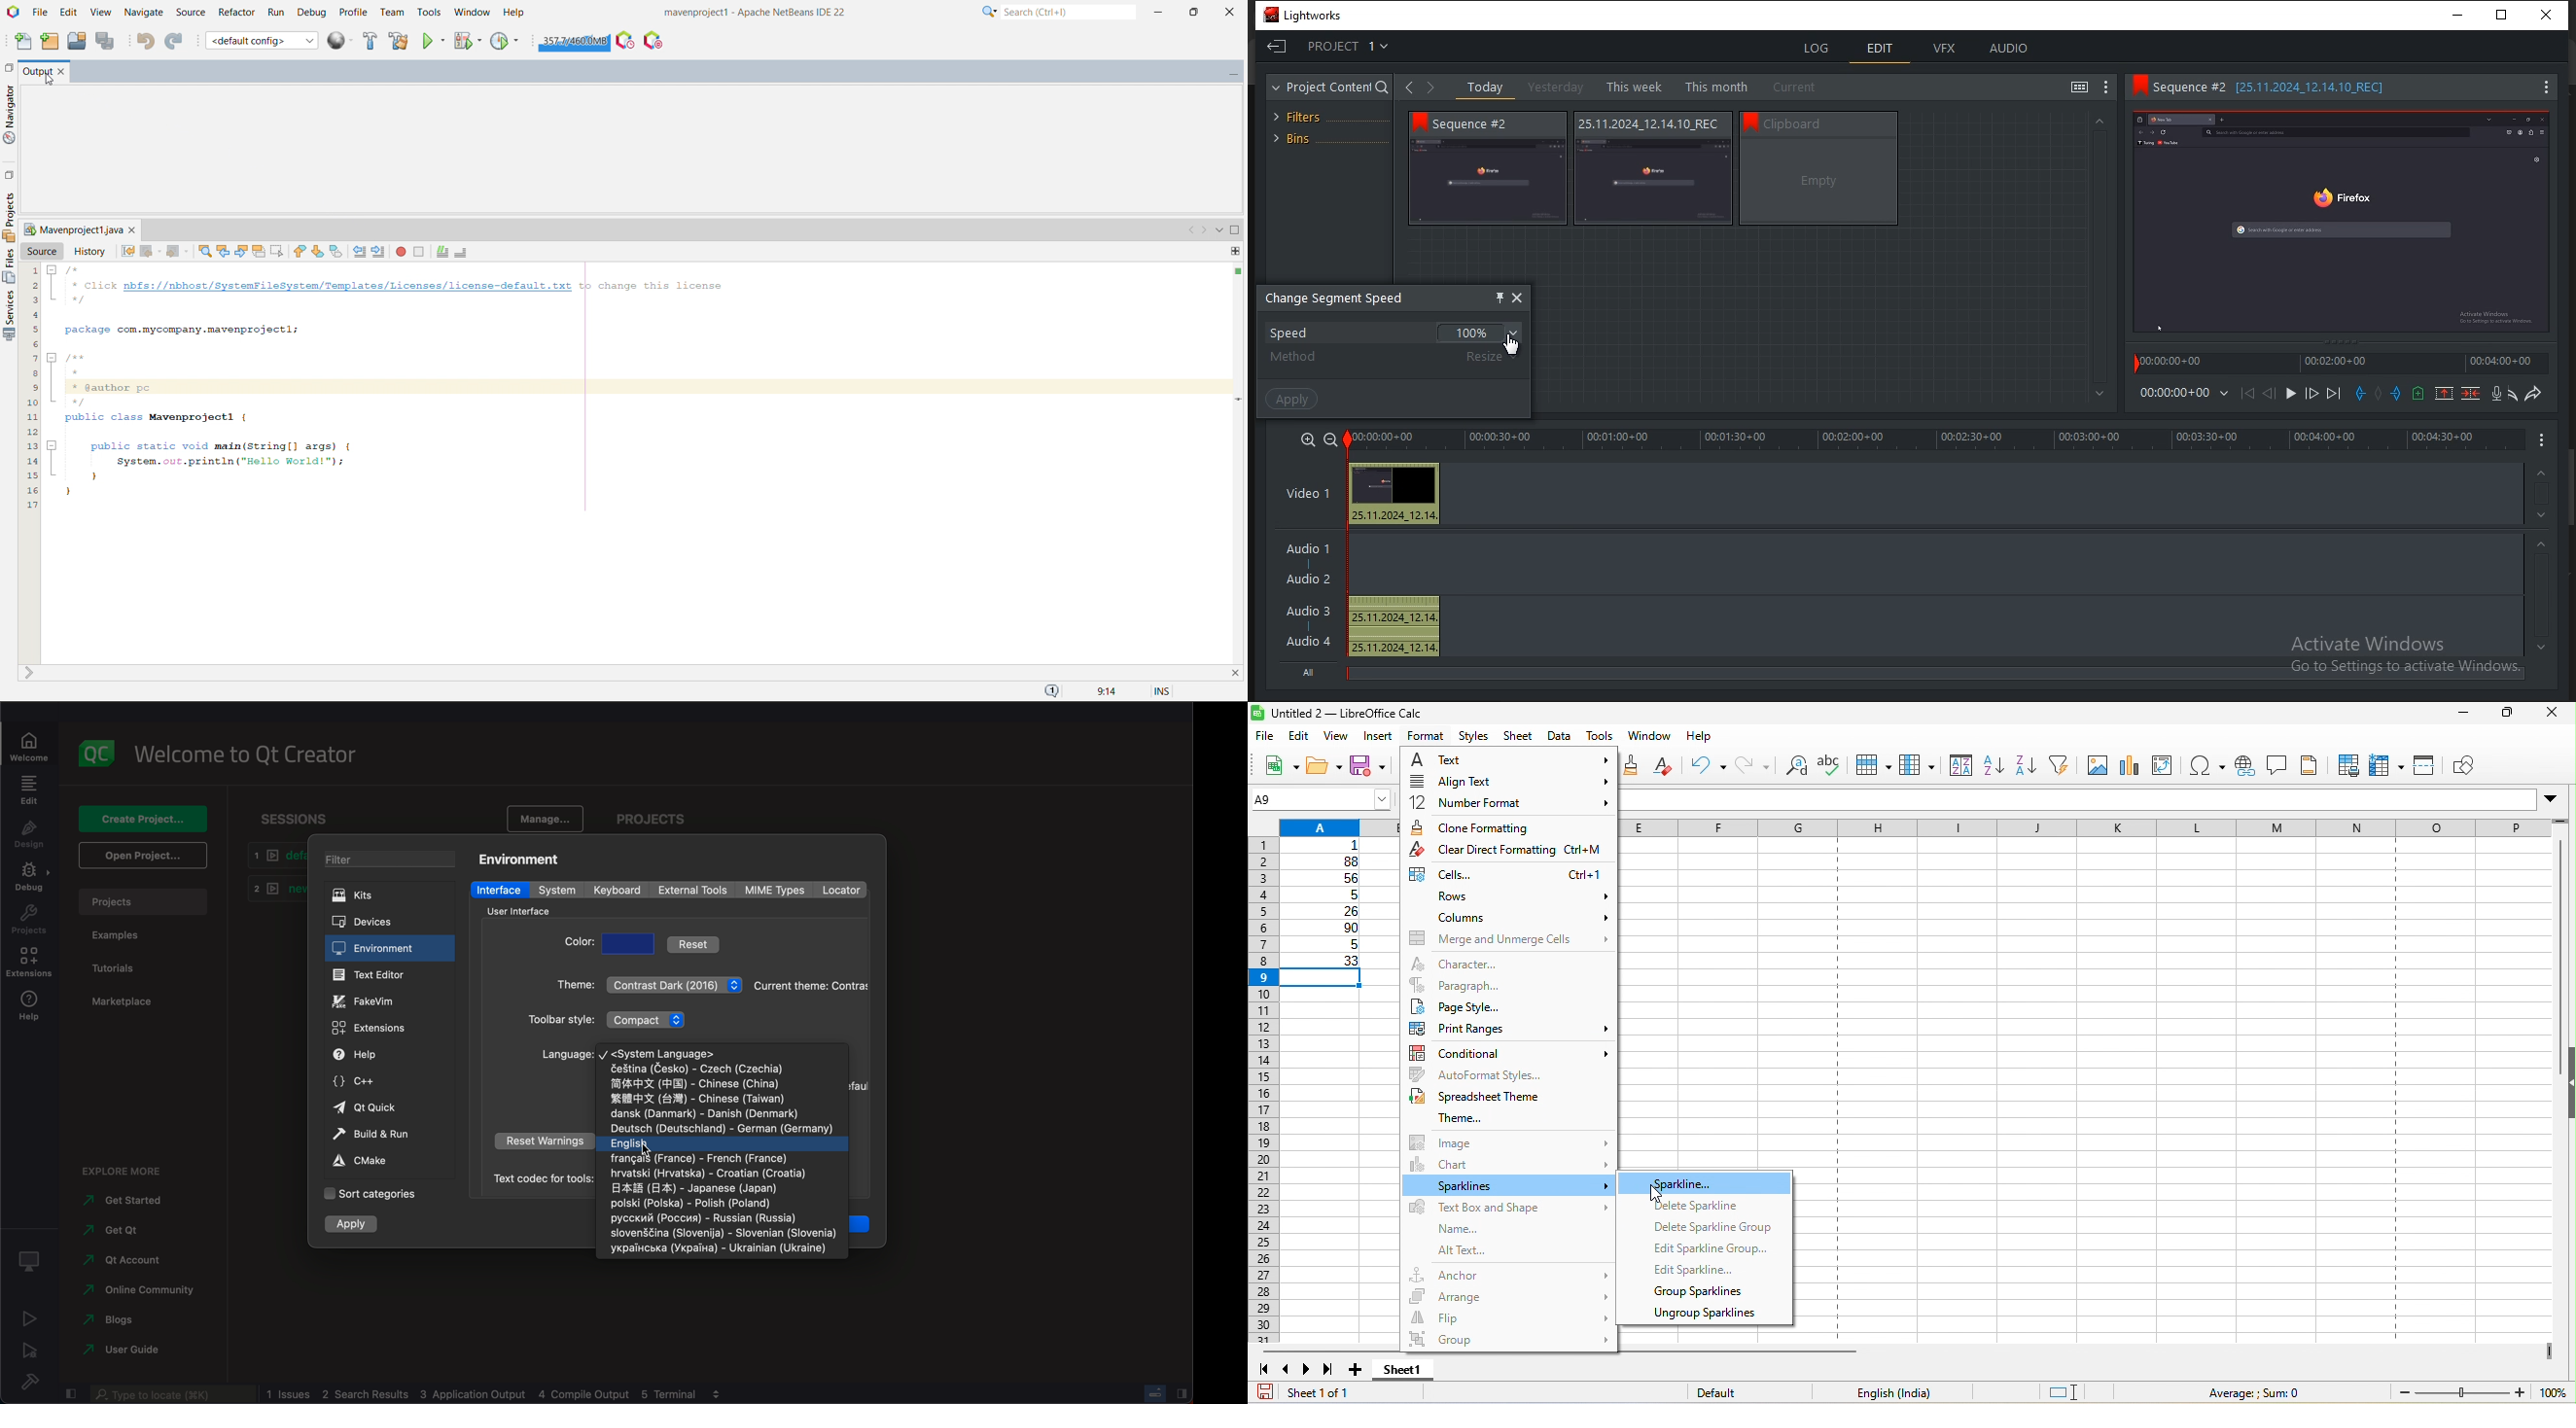 This screenshot has width=2576, height=1428. Describe the element at coordinates (1053, 692) in the screenshot. I see `notification` at that location.